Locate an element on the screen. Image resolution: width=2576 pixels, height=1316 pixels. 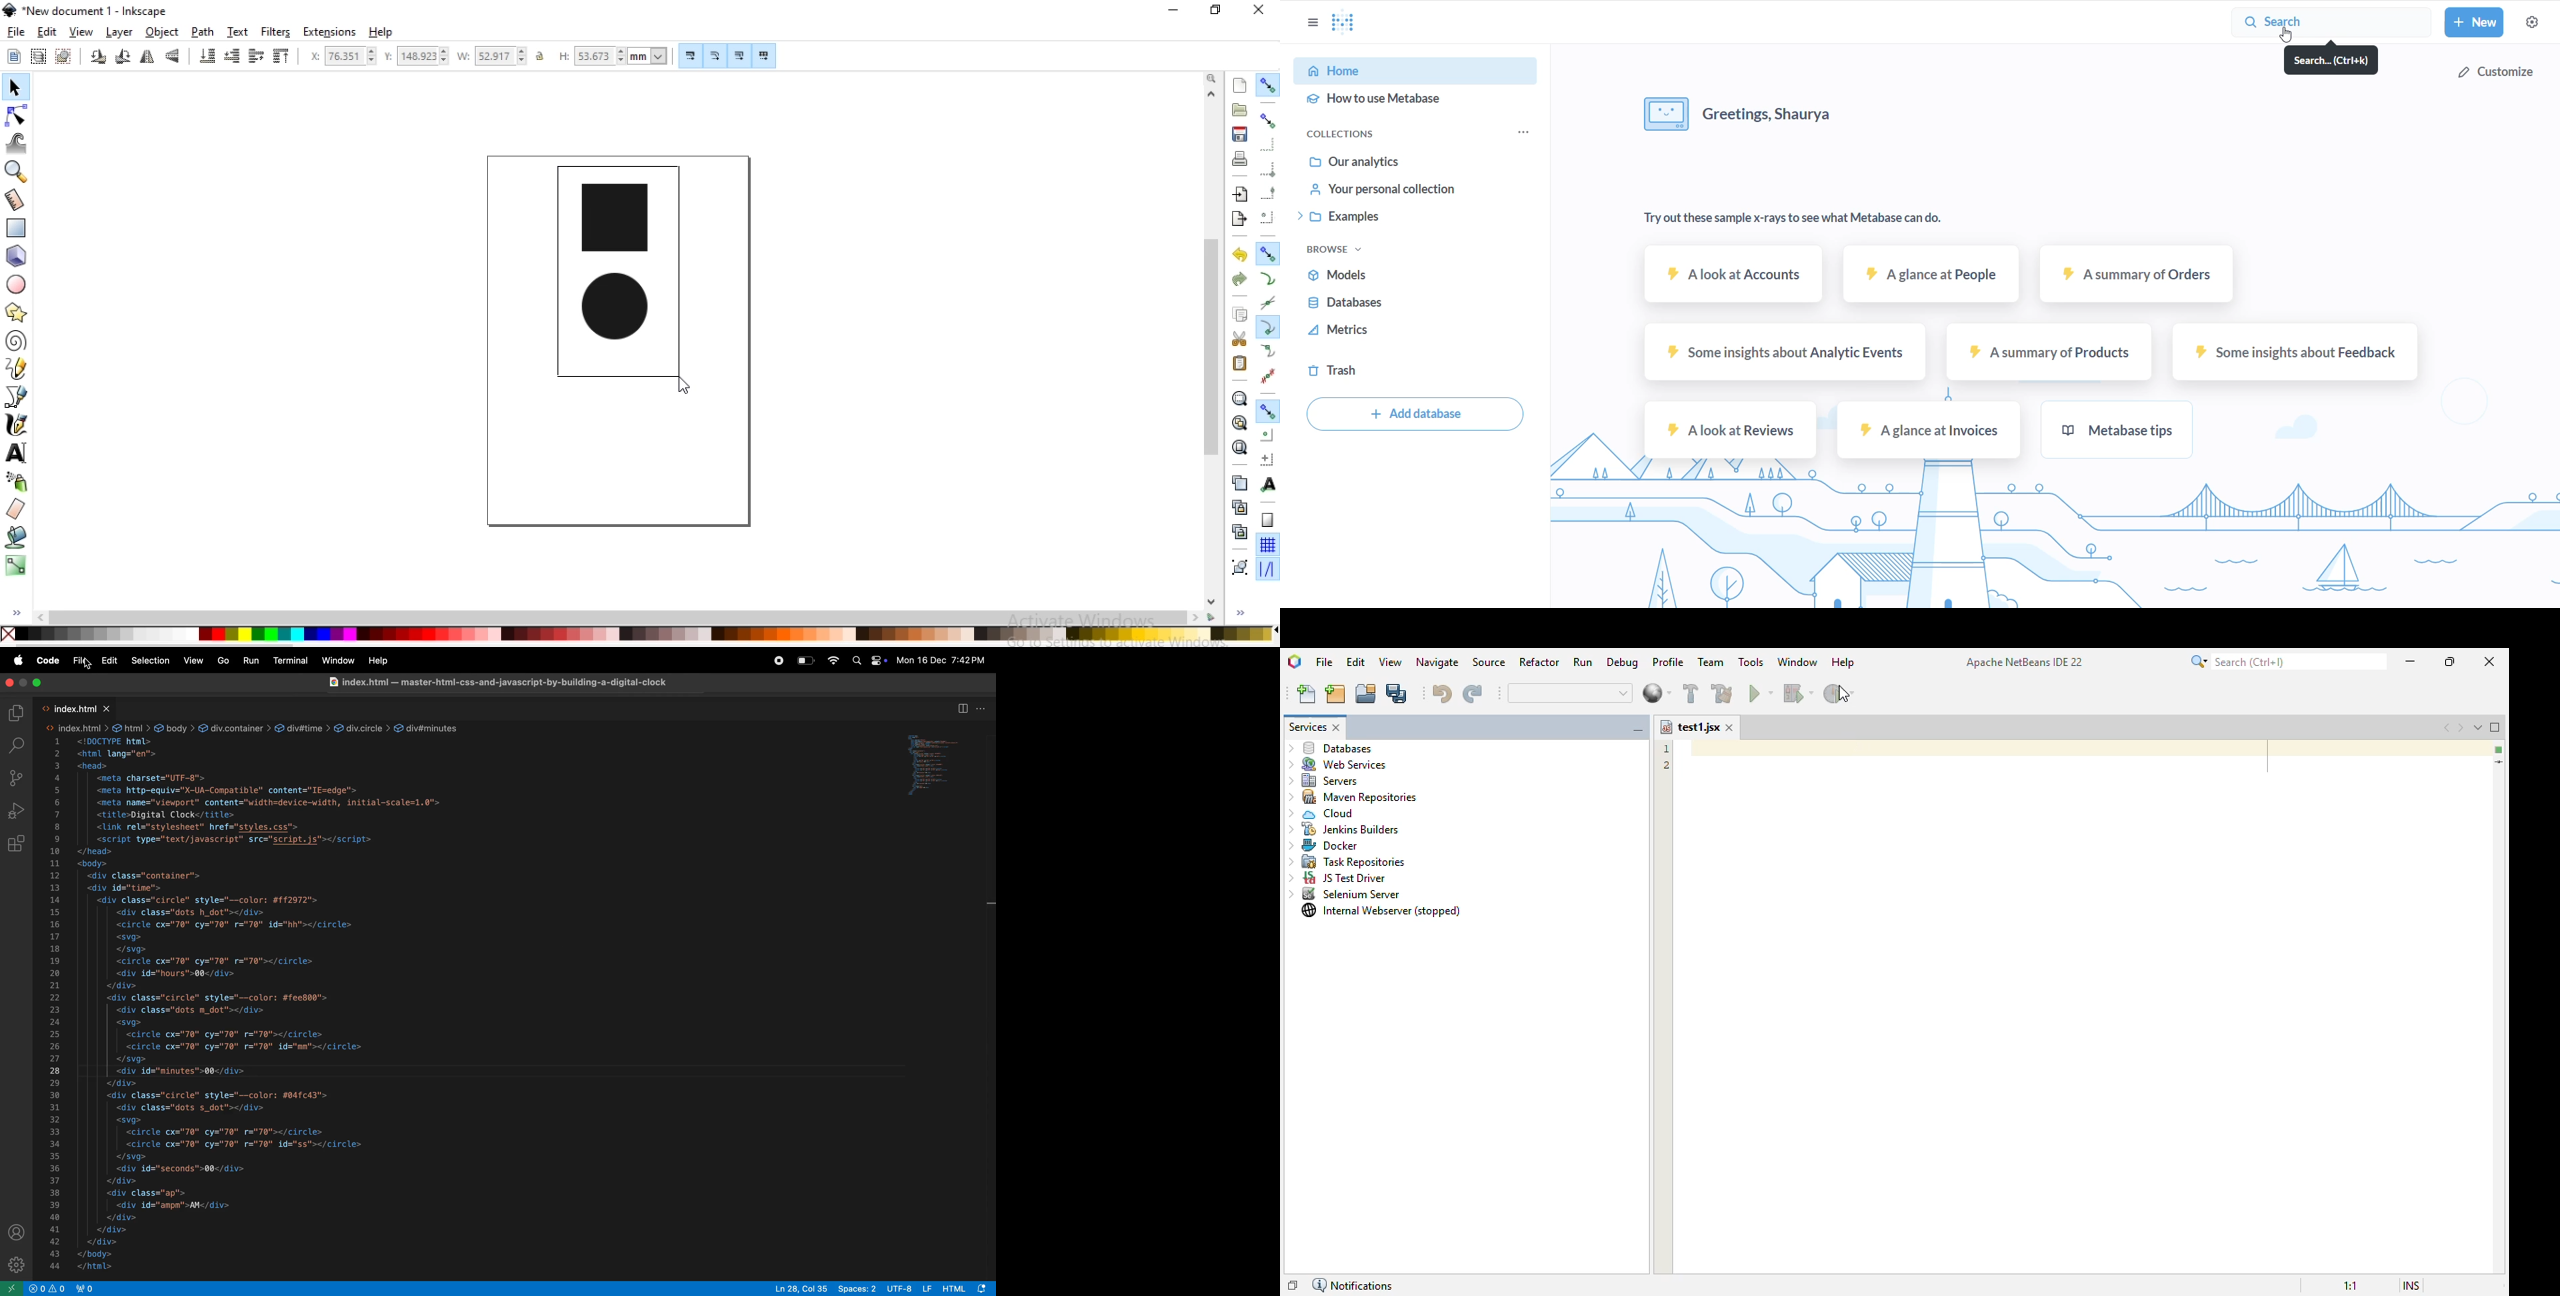
wifi is located at coordinates (833, 662).